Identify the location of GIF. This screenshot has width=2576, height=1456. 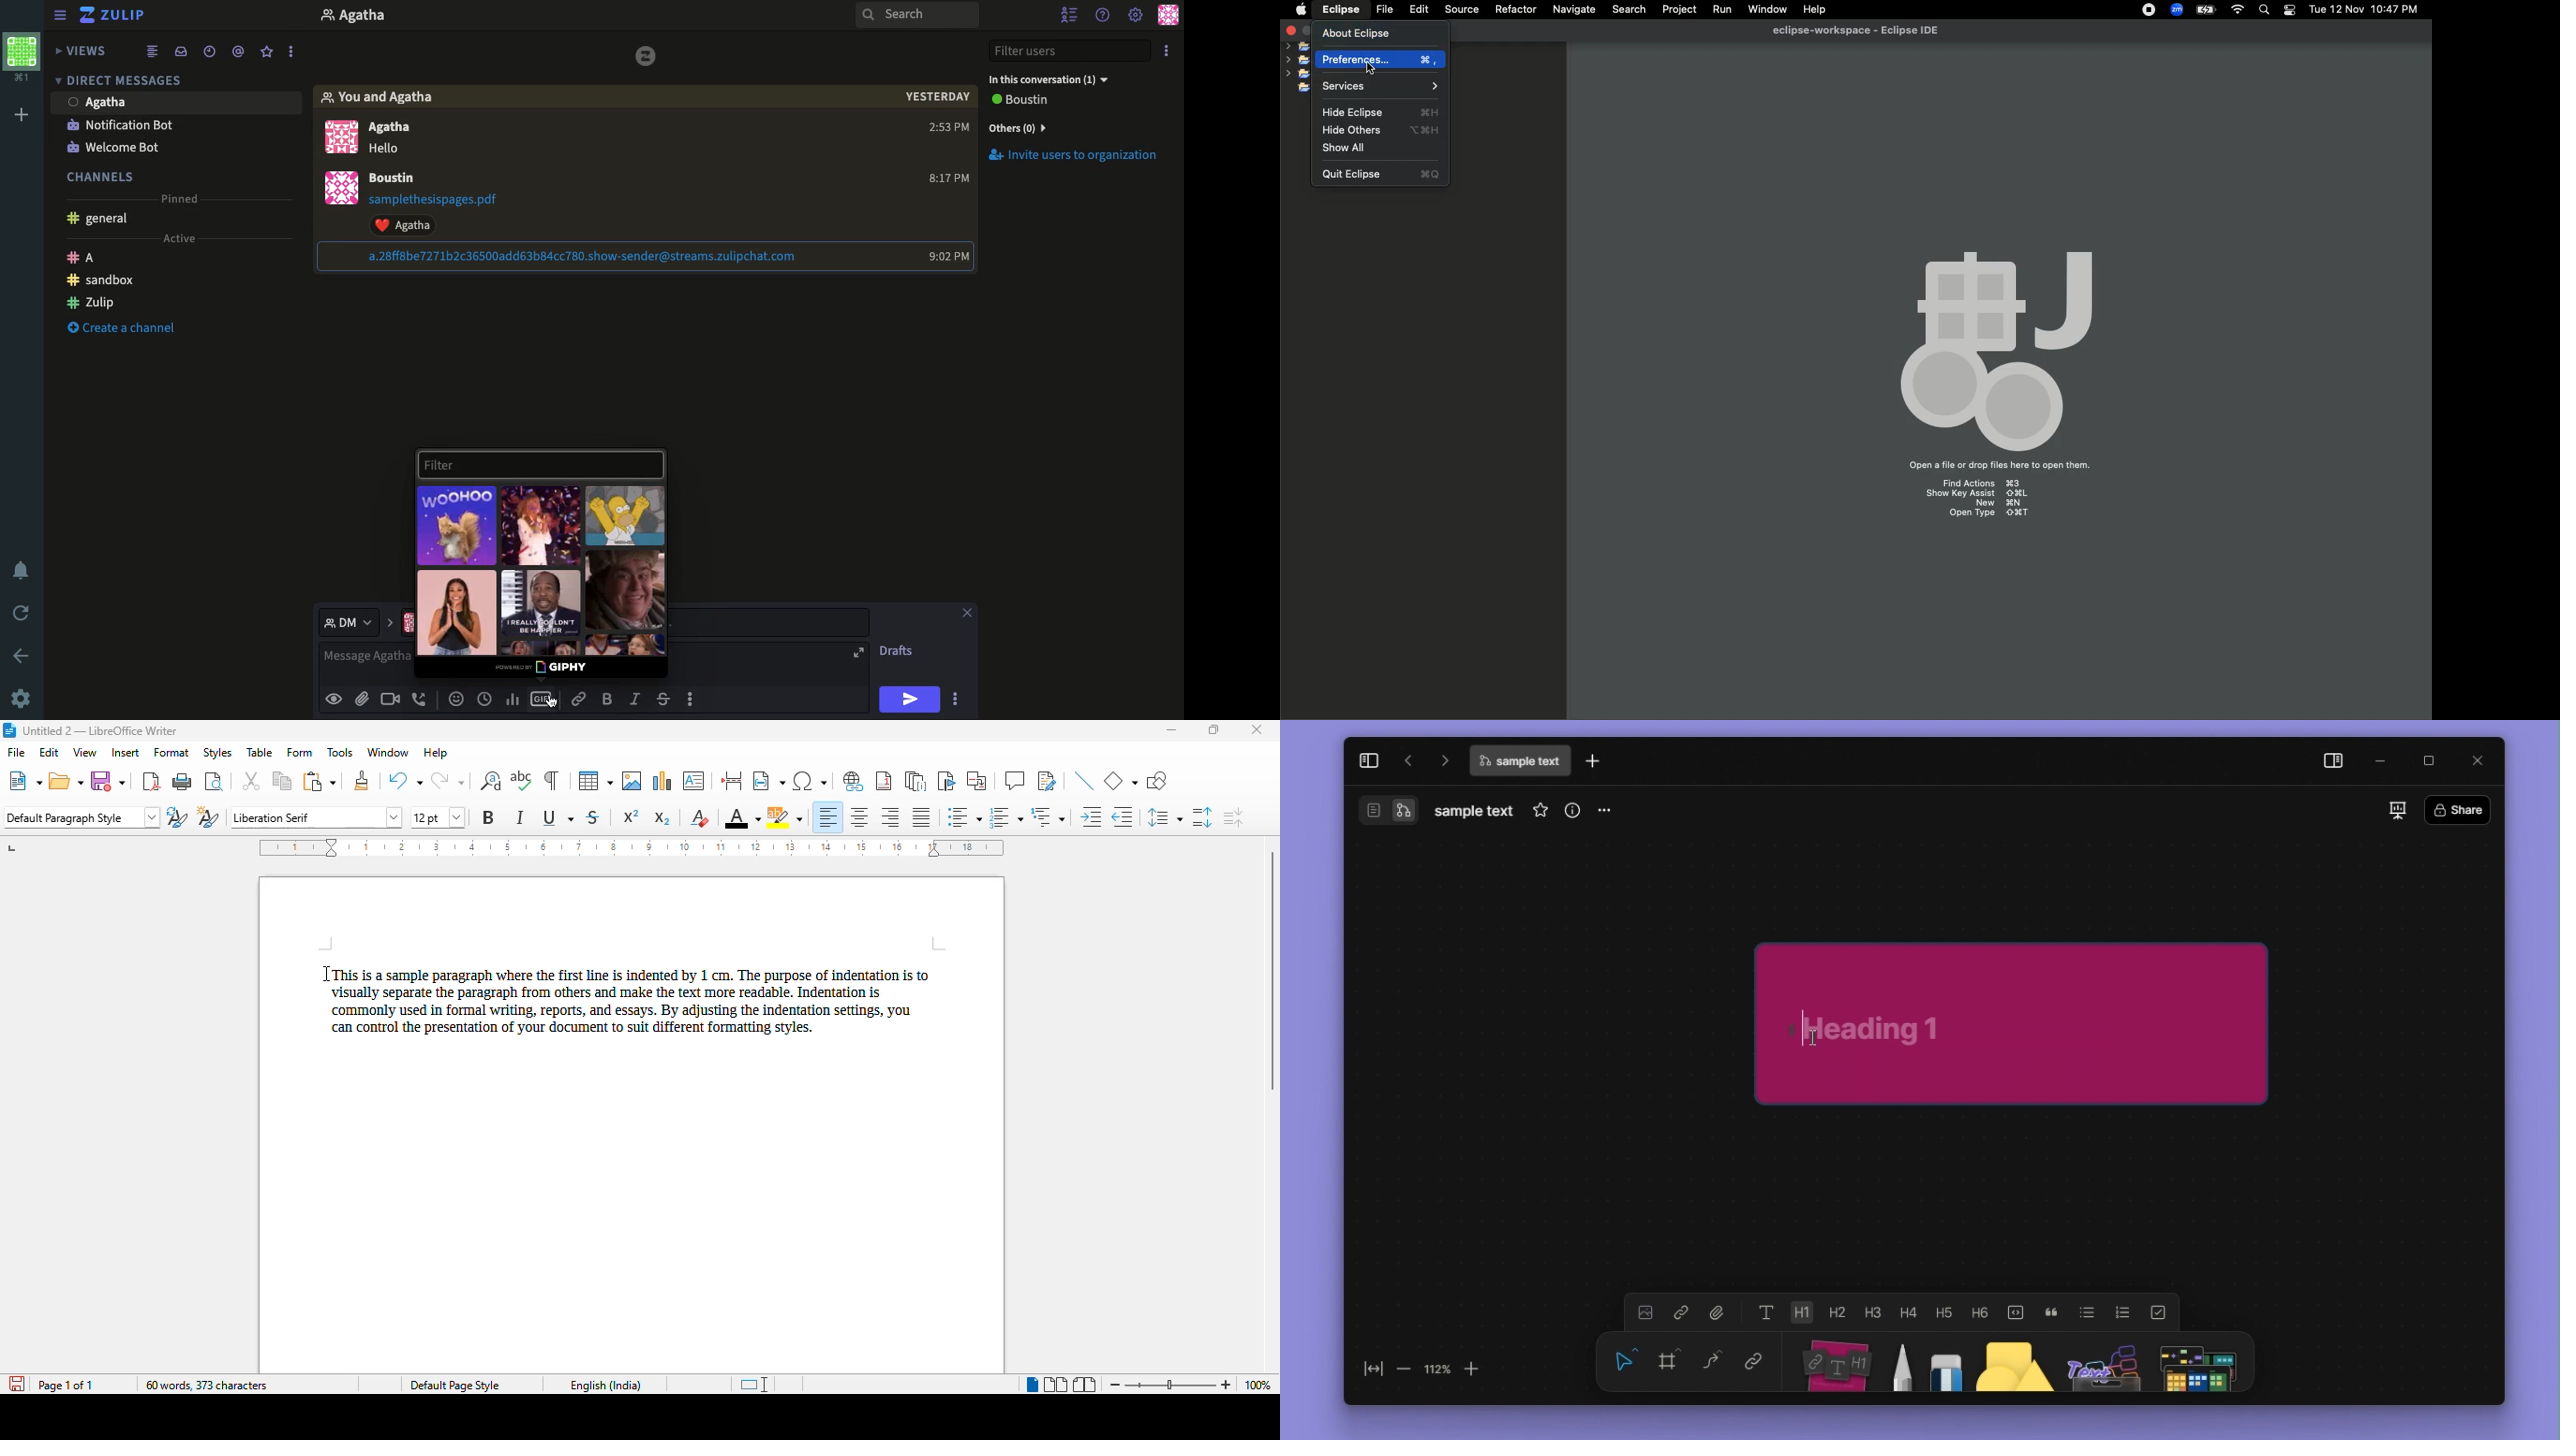
(624, 590).